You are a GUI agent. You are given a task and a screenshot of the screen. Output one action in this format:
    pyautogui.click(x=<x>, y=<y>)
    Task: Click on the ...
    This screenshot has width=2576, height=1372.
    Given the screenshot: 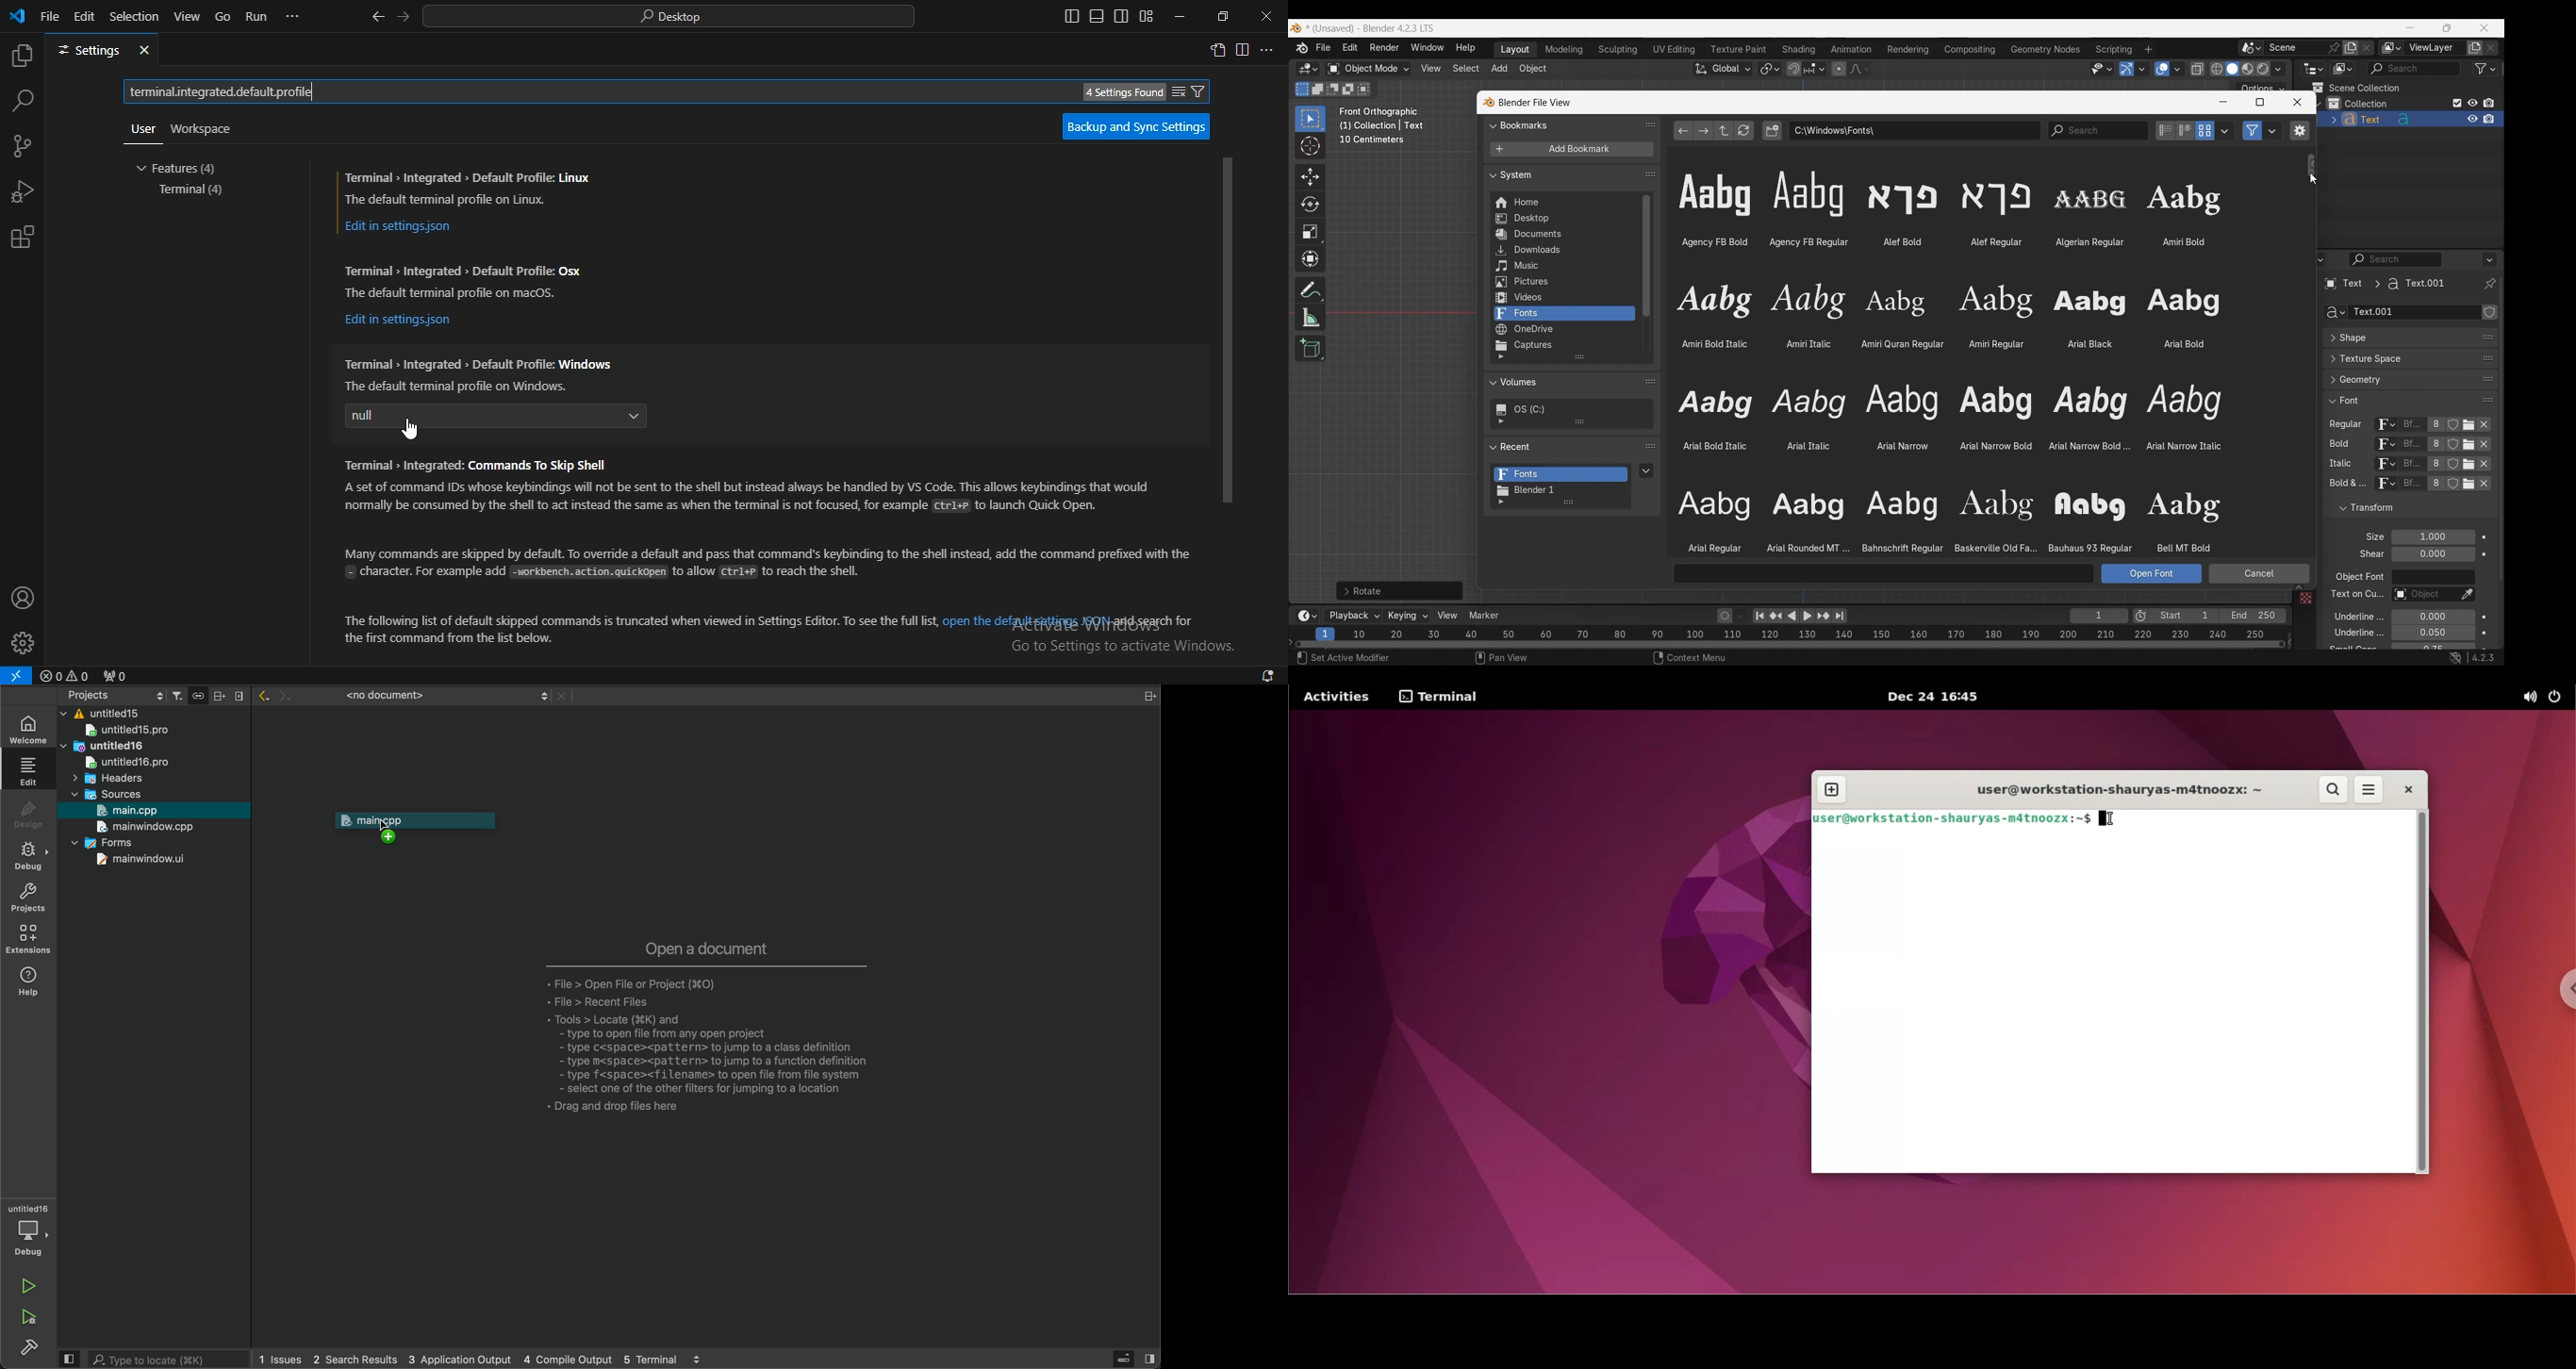 What is the action you would take?
    pyautogui.click(x=294, y=20)
    